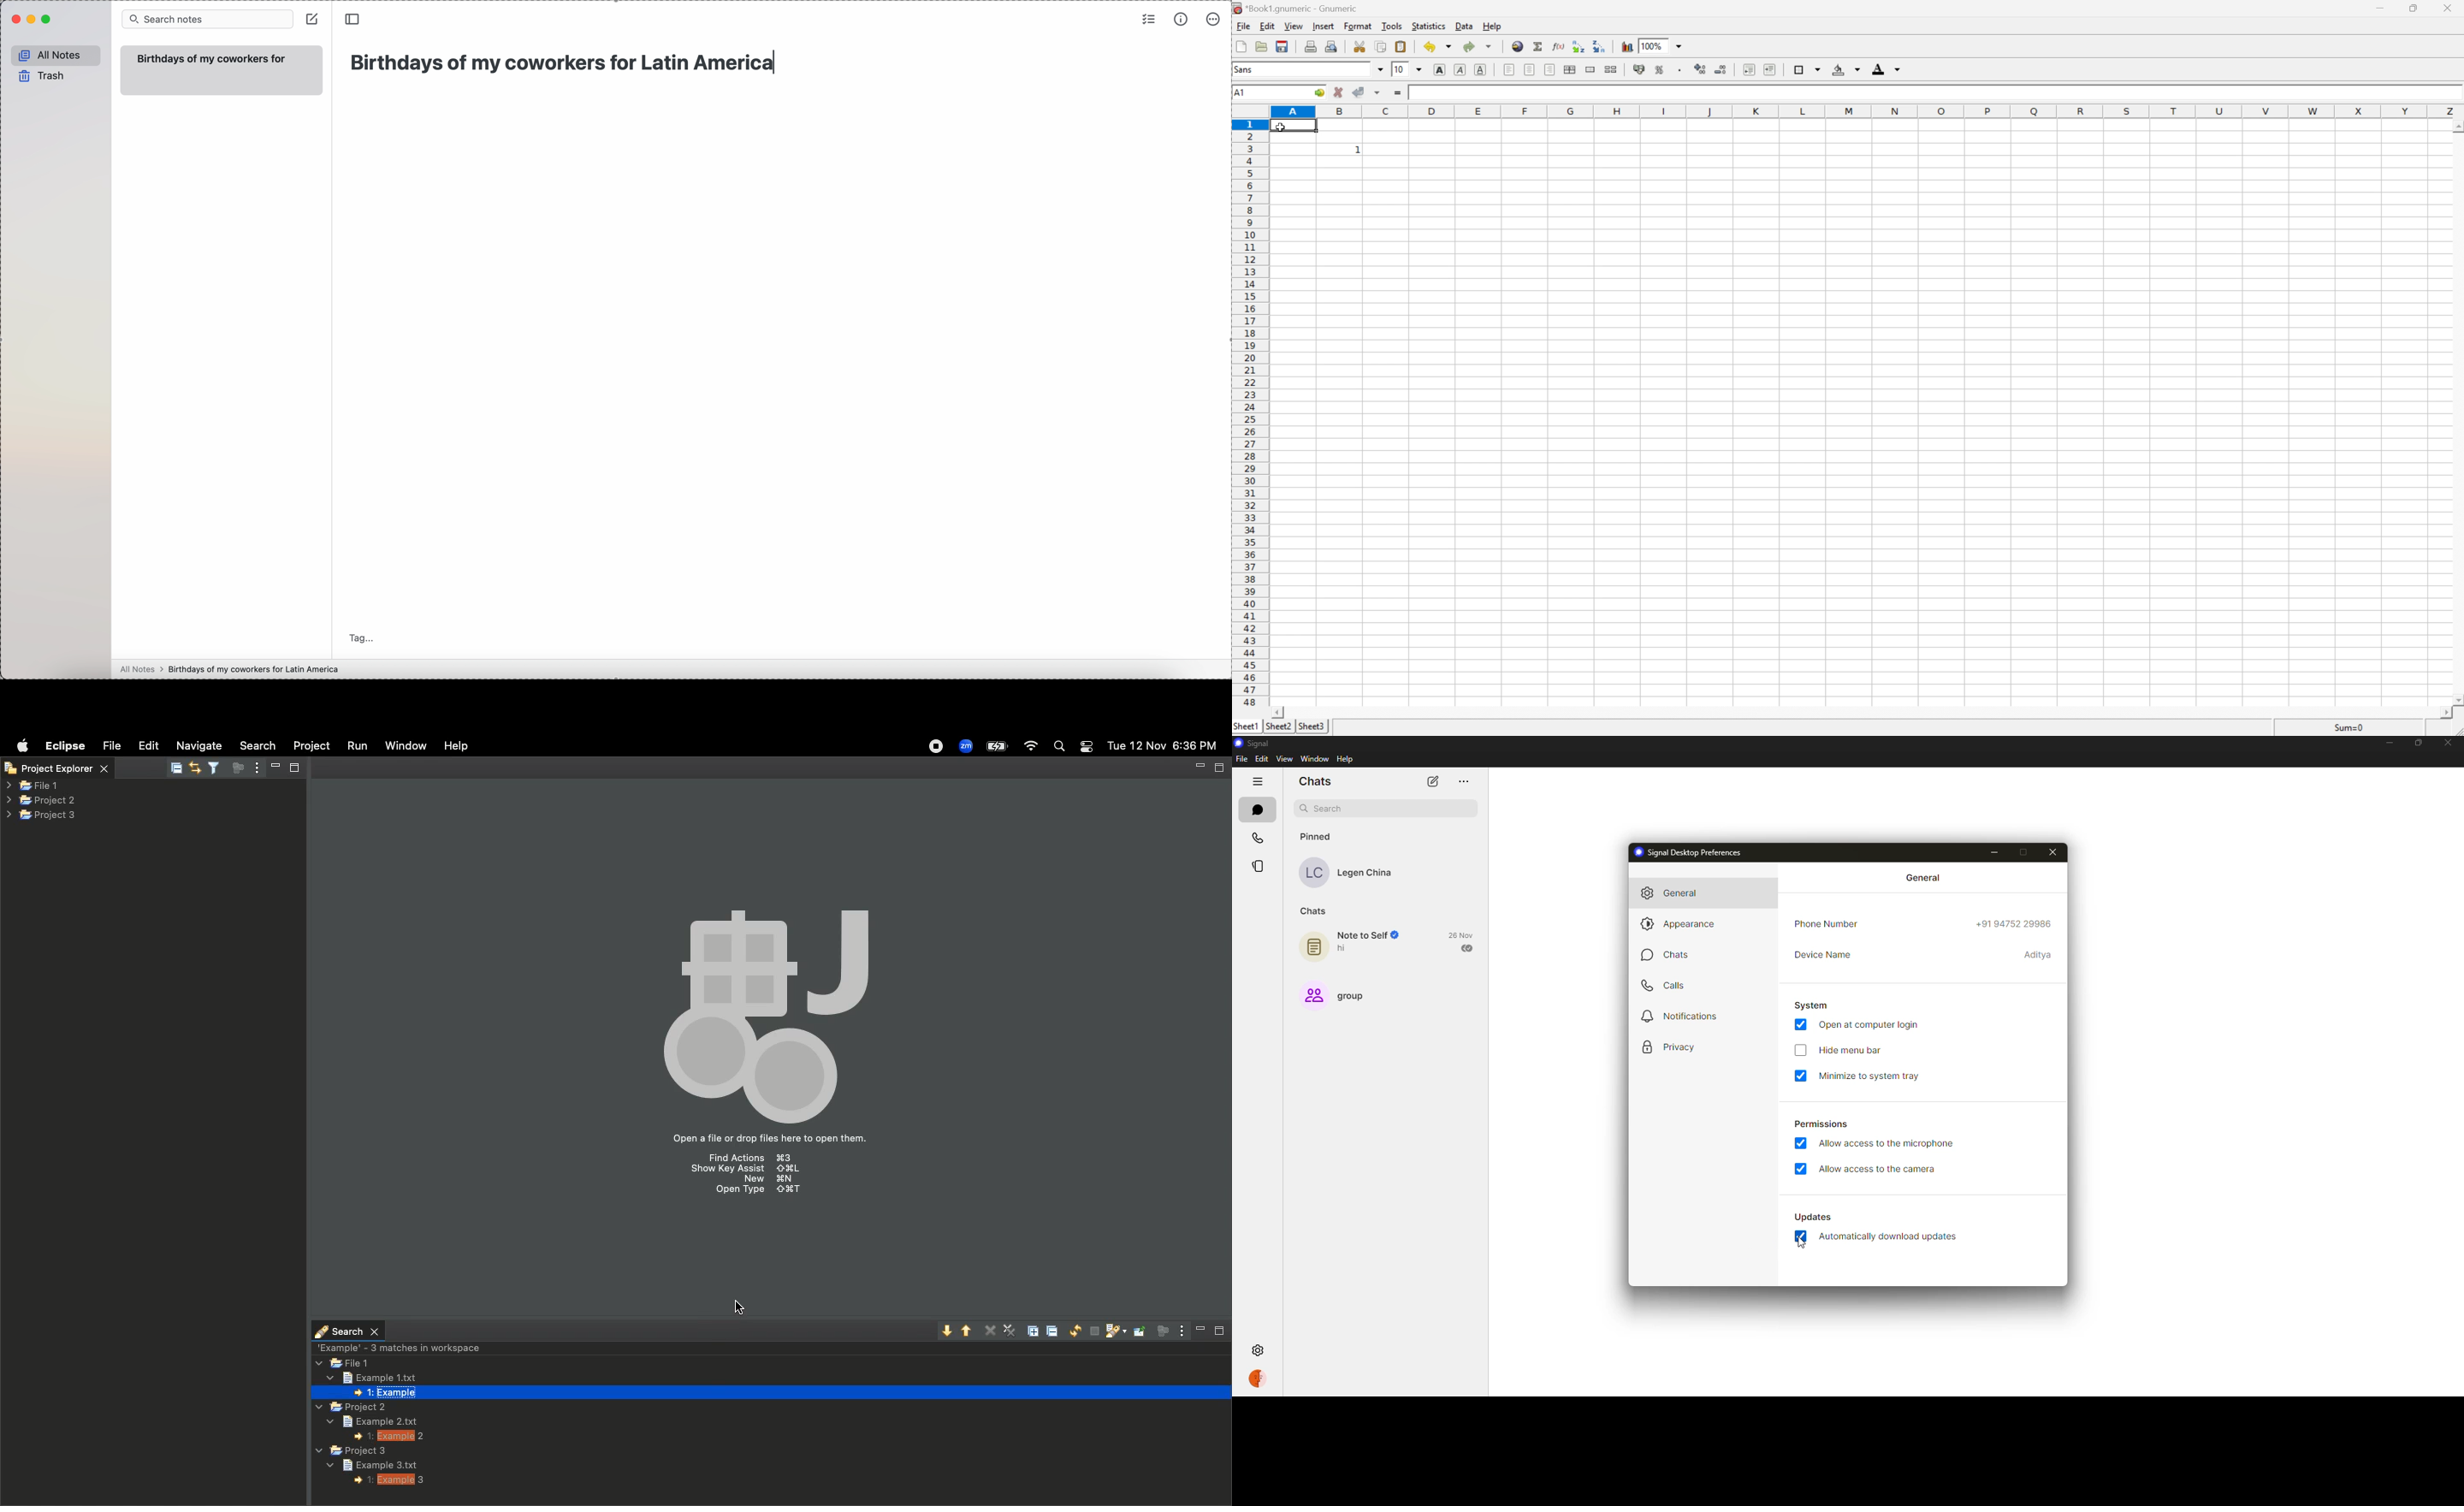 Image resolution: width=2464 pixels, height=1512 pixels. Describe the element at coordinates (1349, 873) in the screenshot. I see `Legen China` at that location.